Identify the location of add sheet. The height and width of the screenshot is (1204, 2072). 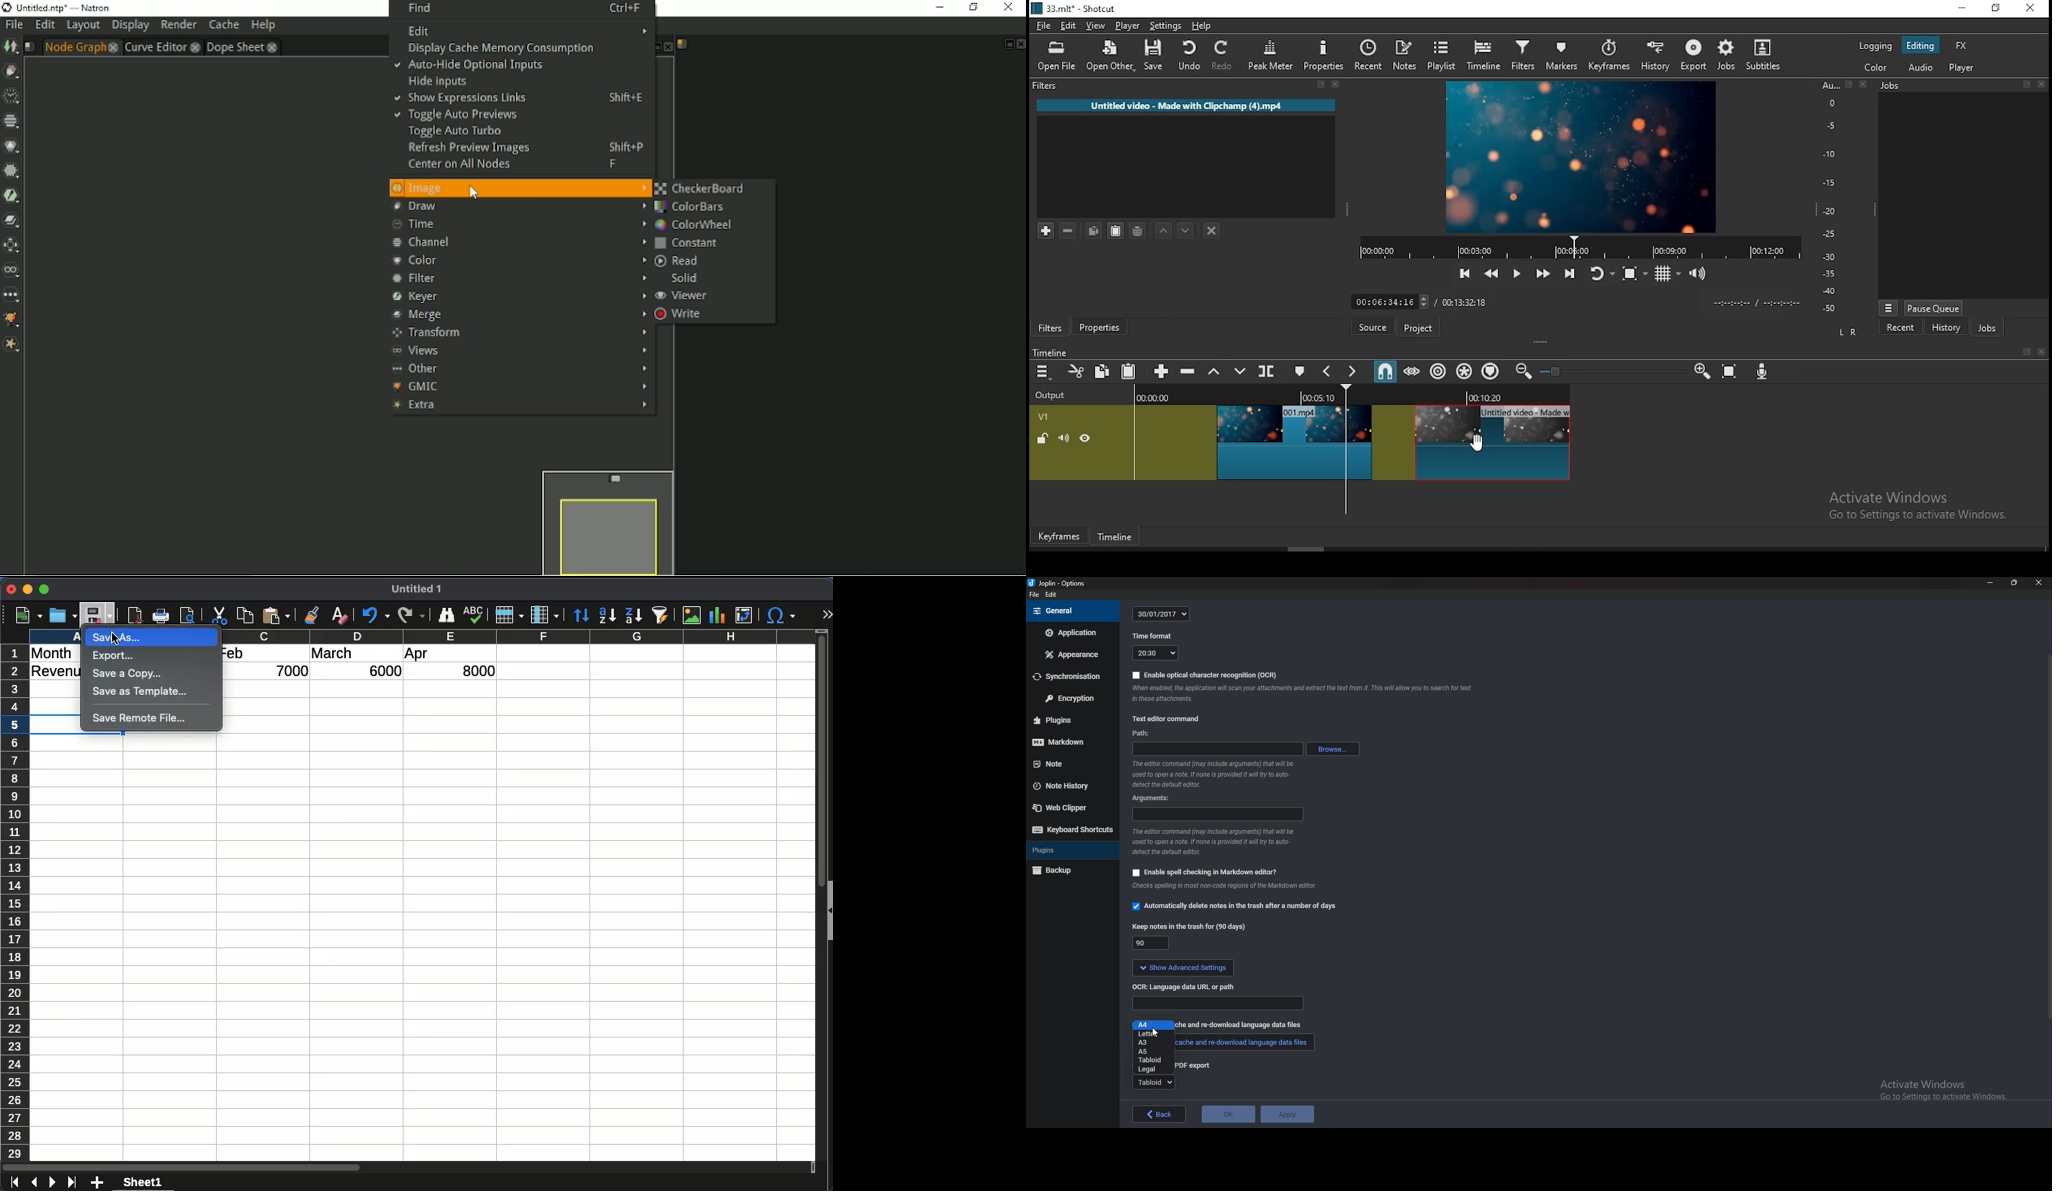
(98, 1183).